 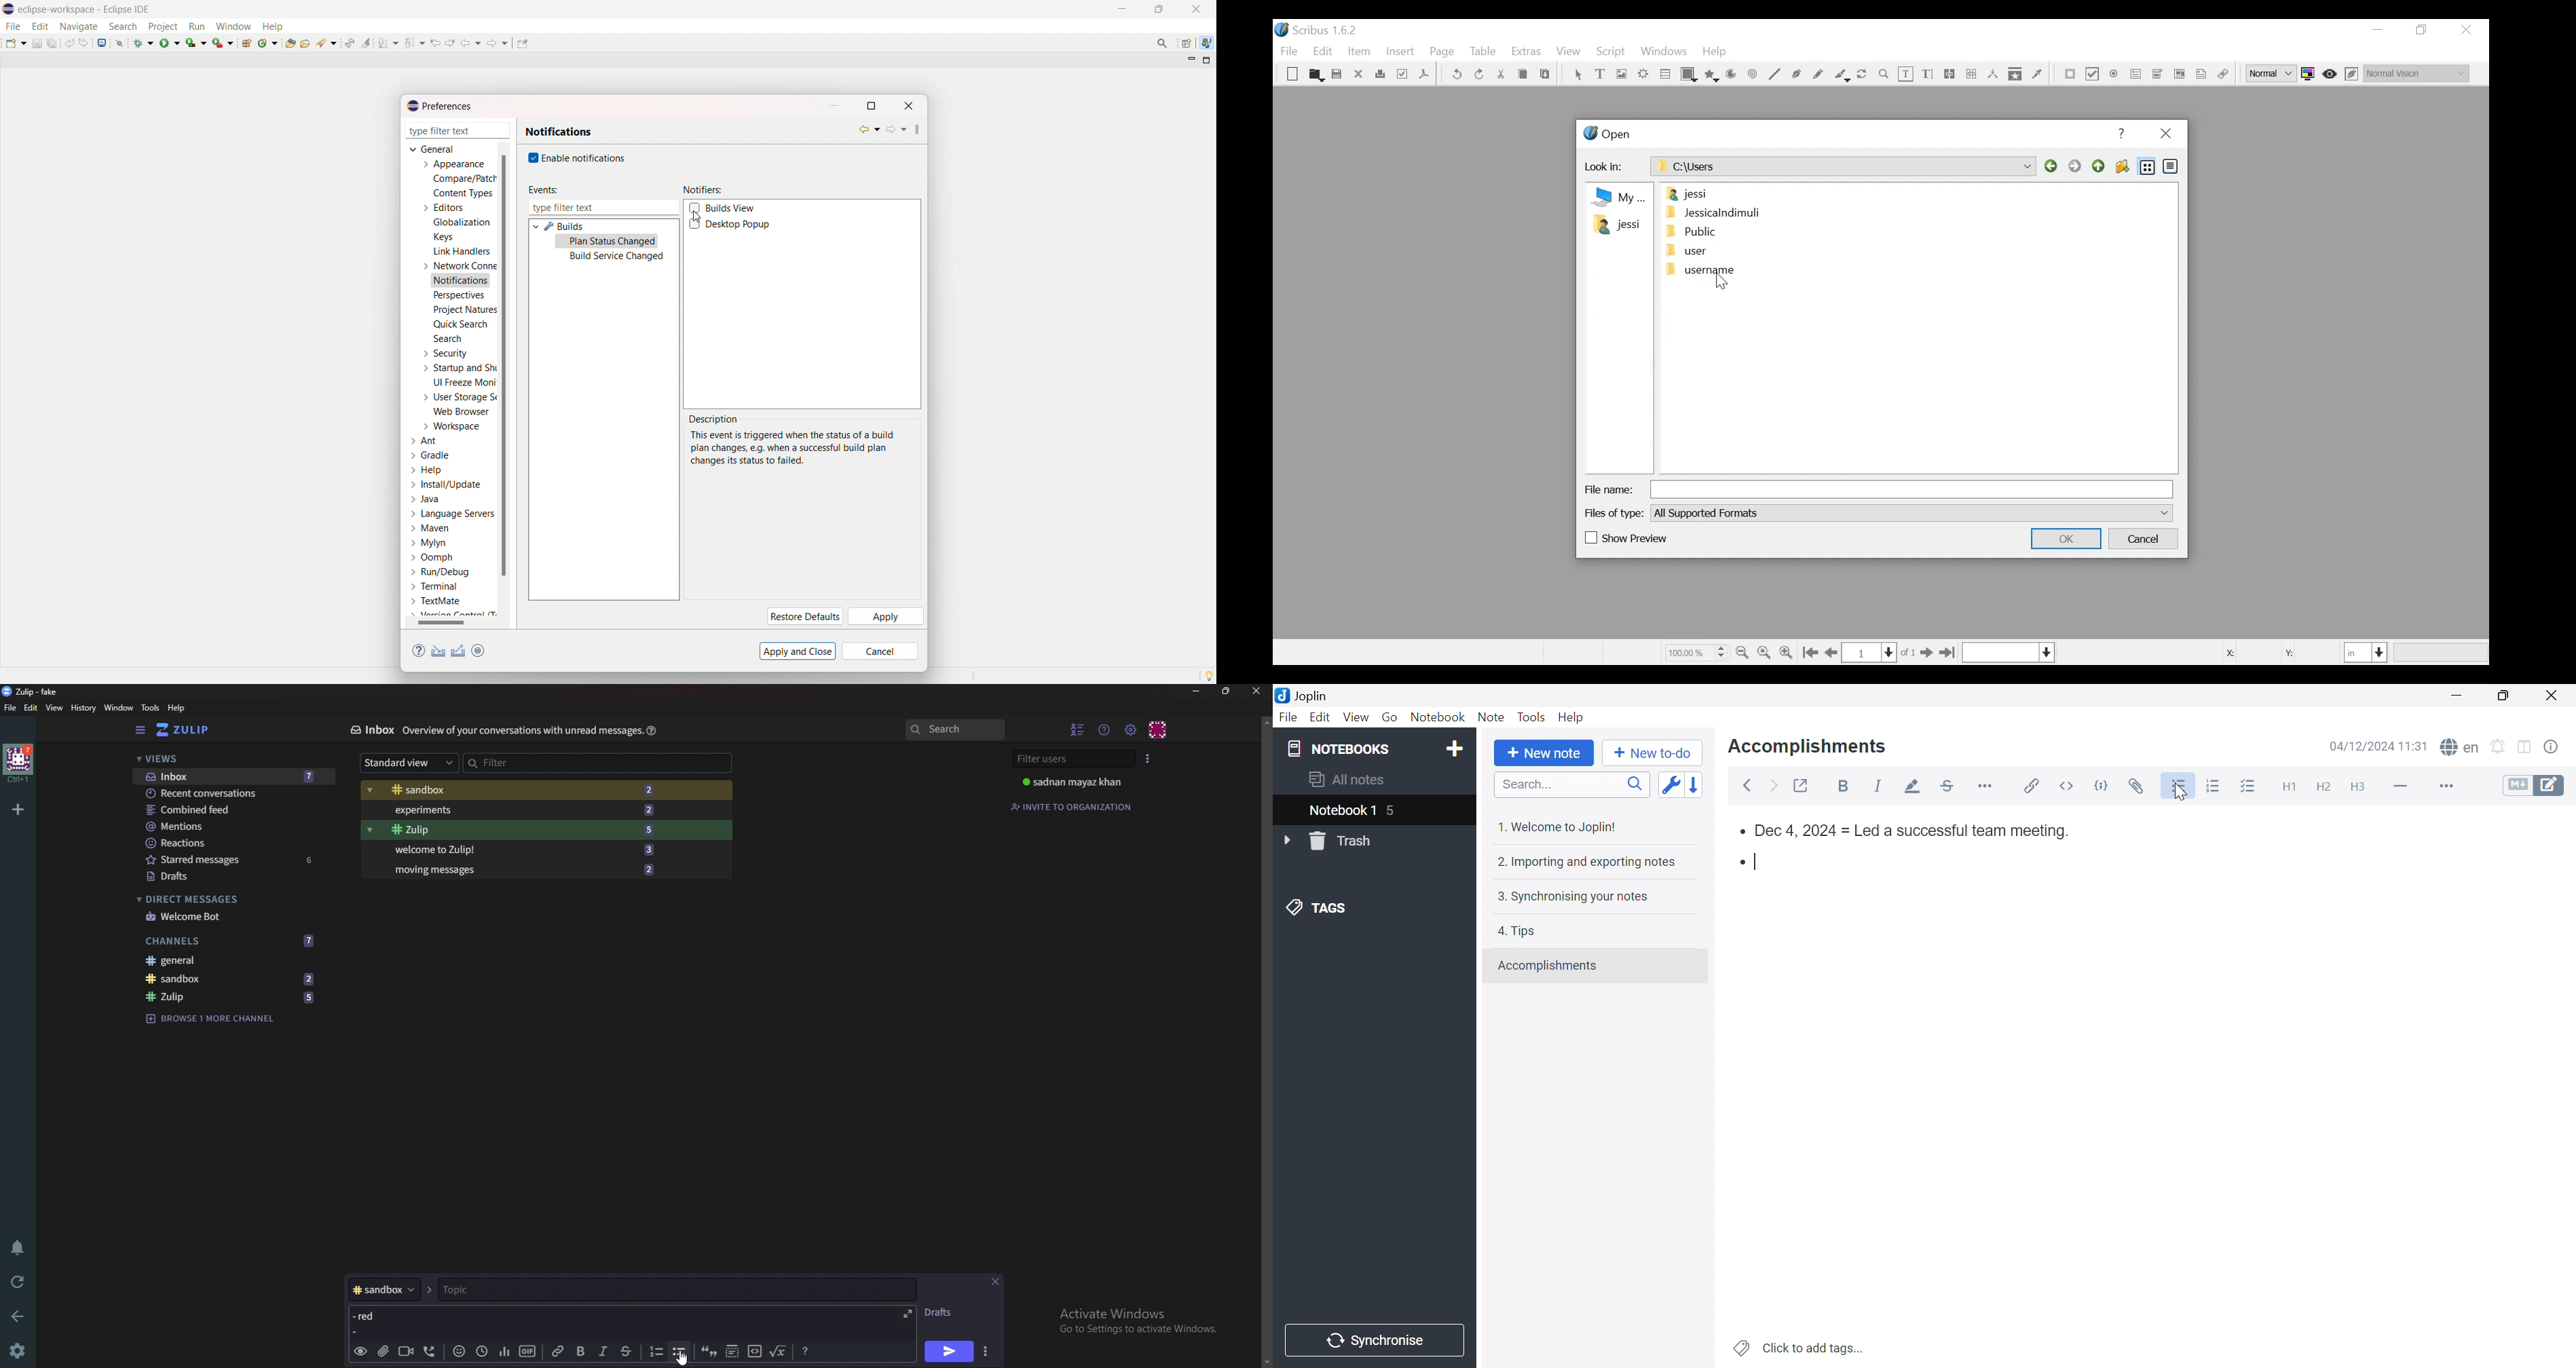 What do you see at coordinates (230, 917) in the screenshot?
I see `welcome bot` at bounding box center [230, 917].